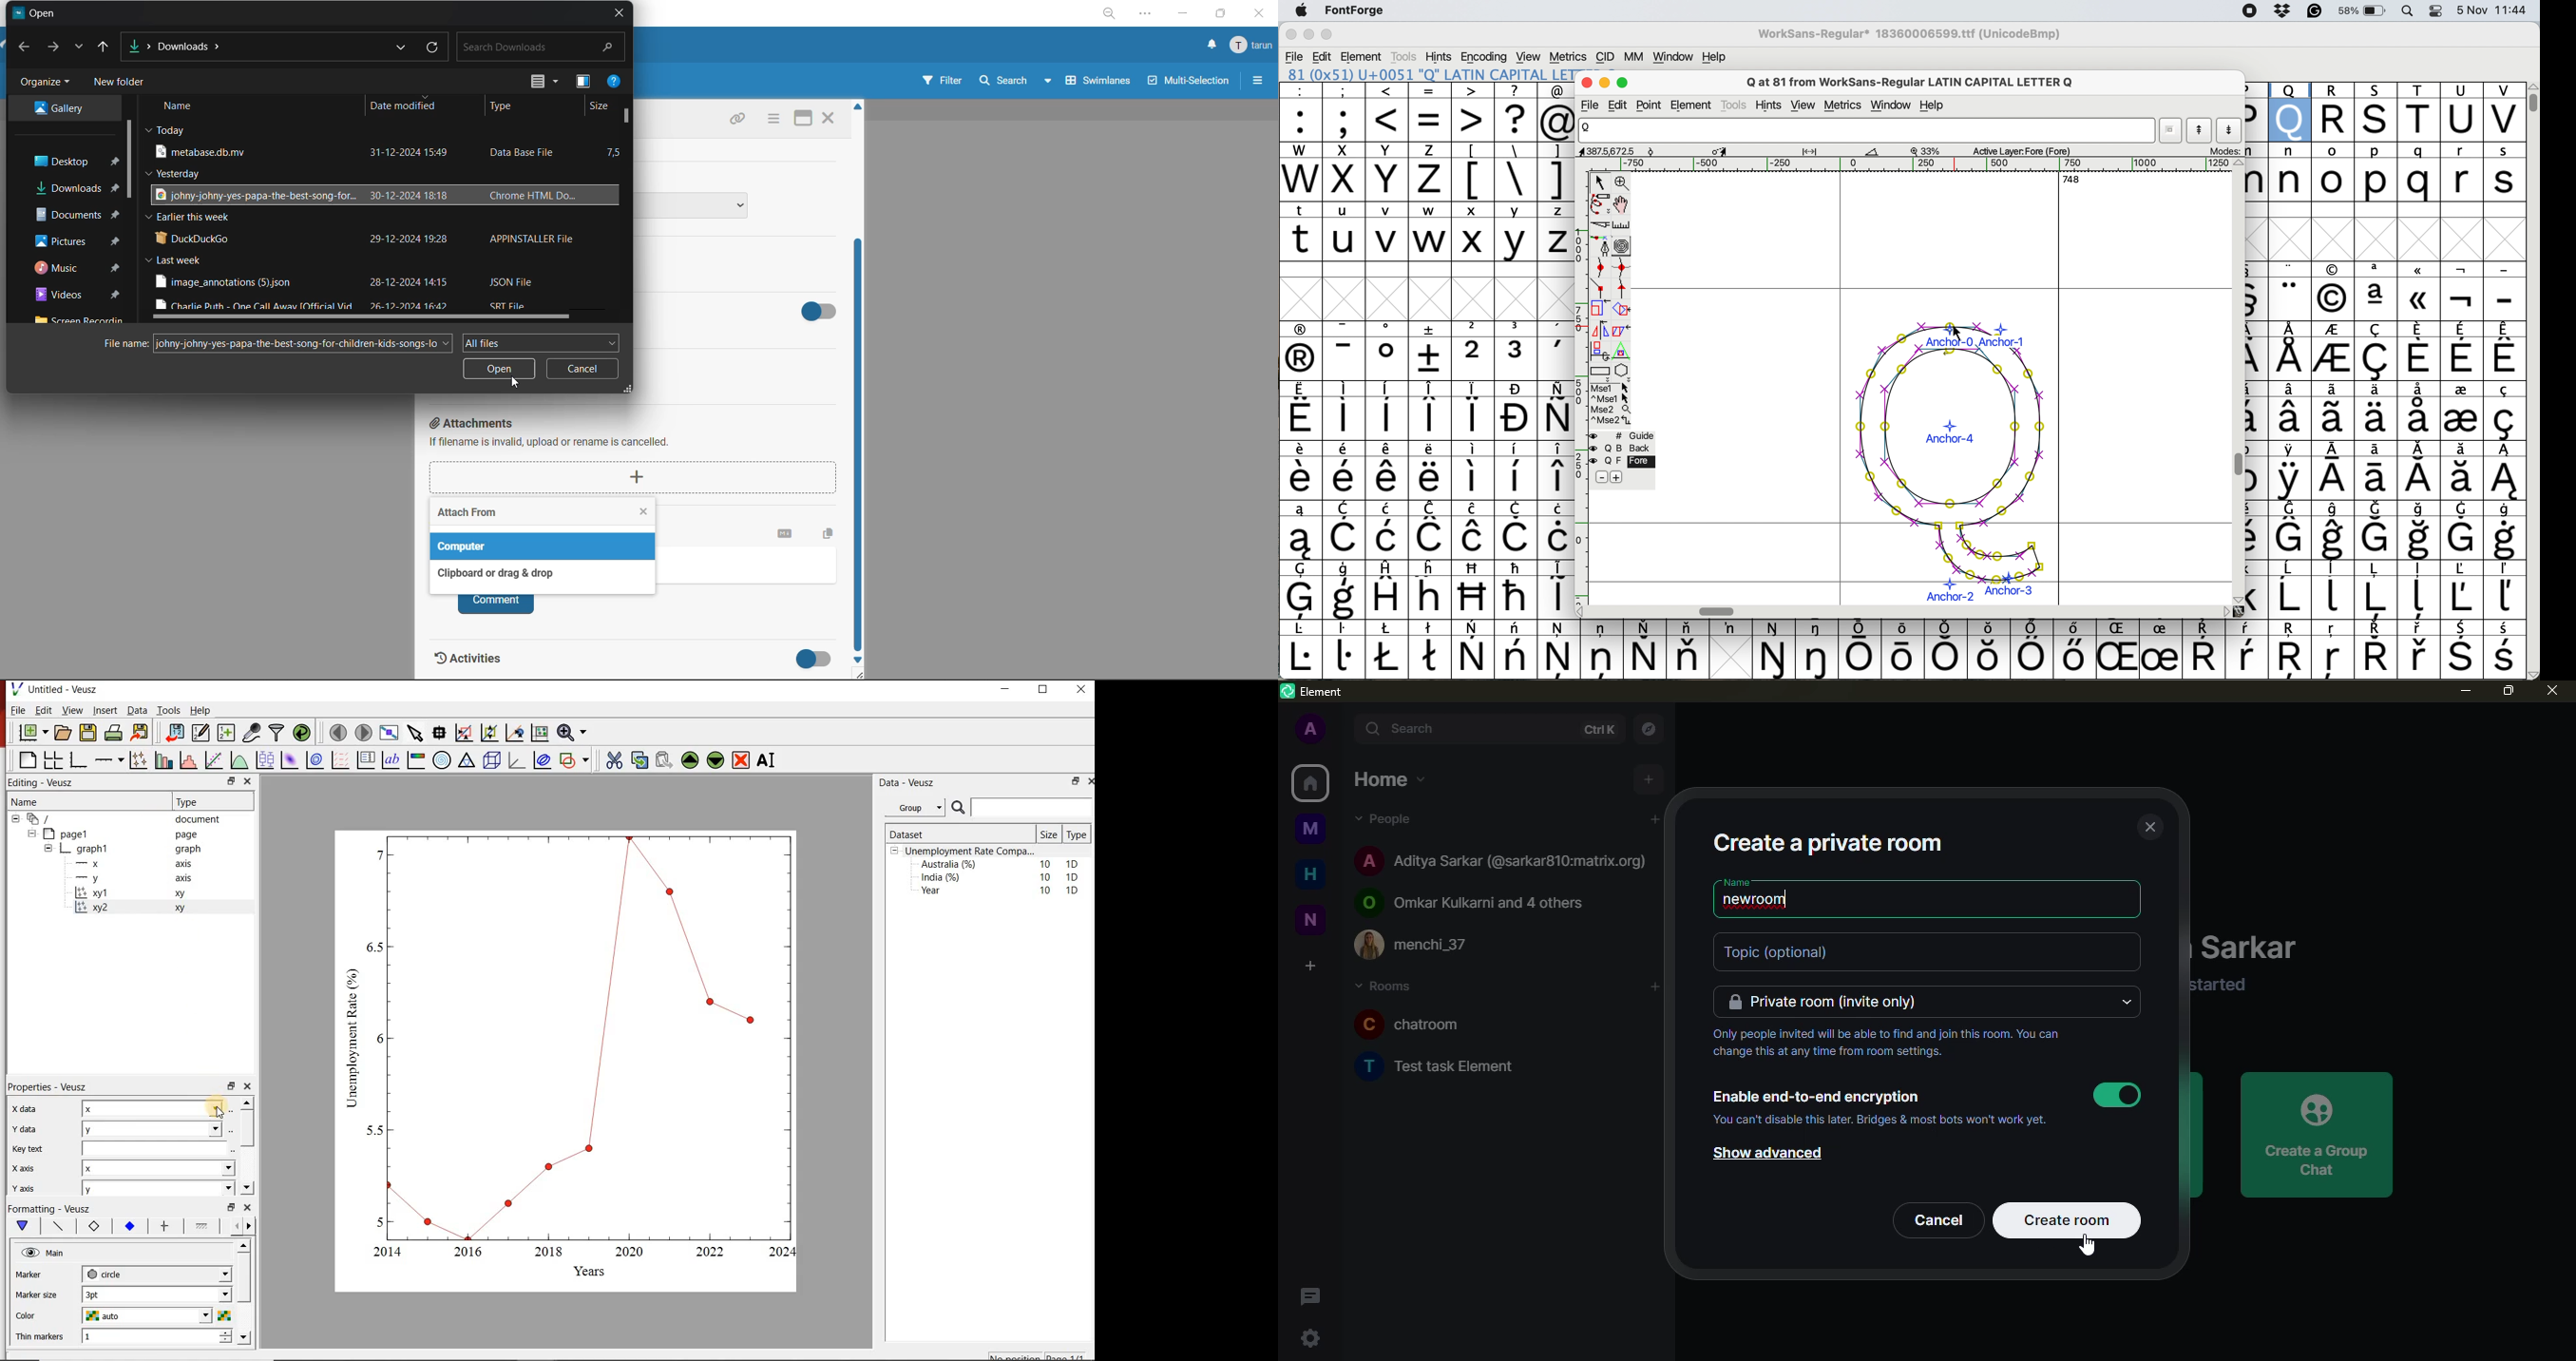 The width and height of the screenshot is (2576, 1372). What do you see at coordinates (141, 879) in the screenshot?
I see `y axis` at bounding box center [141, 879].